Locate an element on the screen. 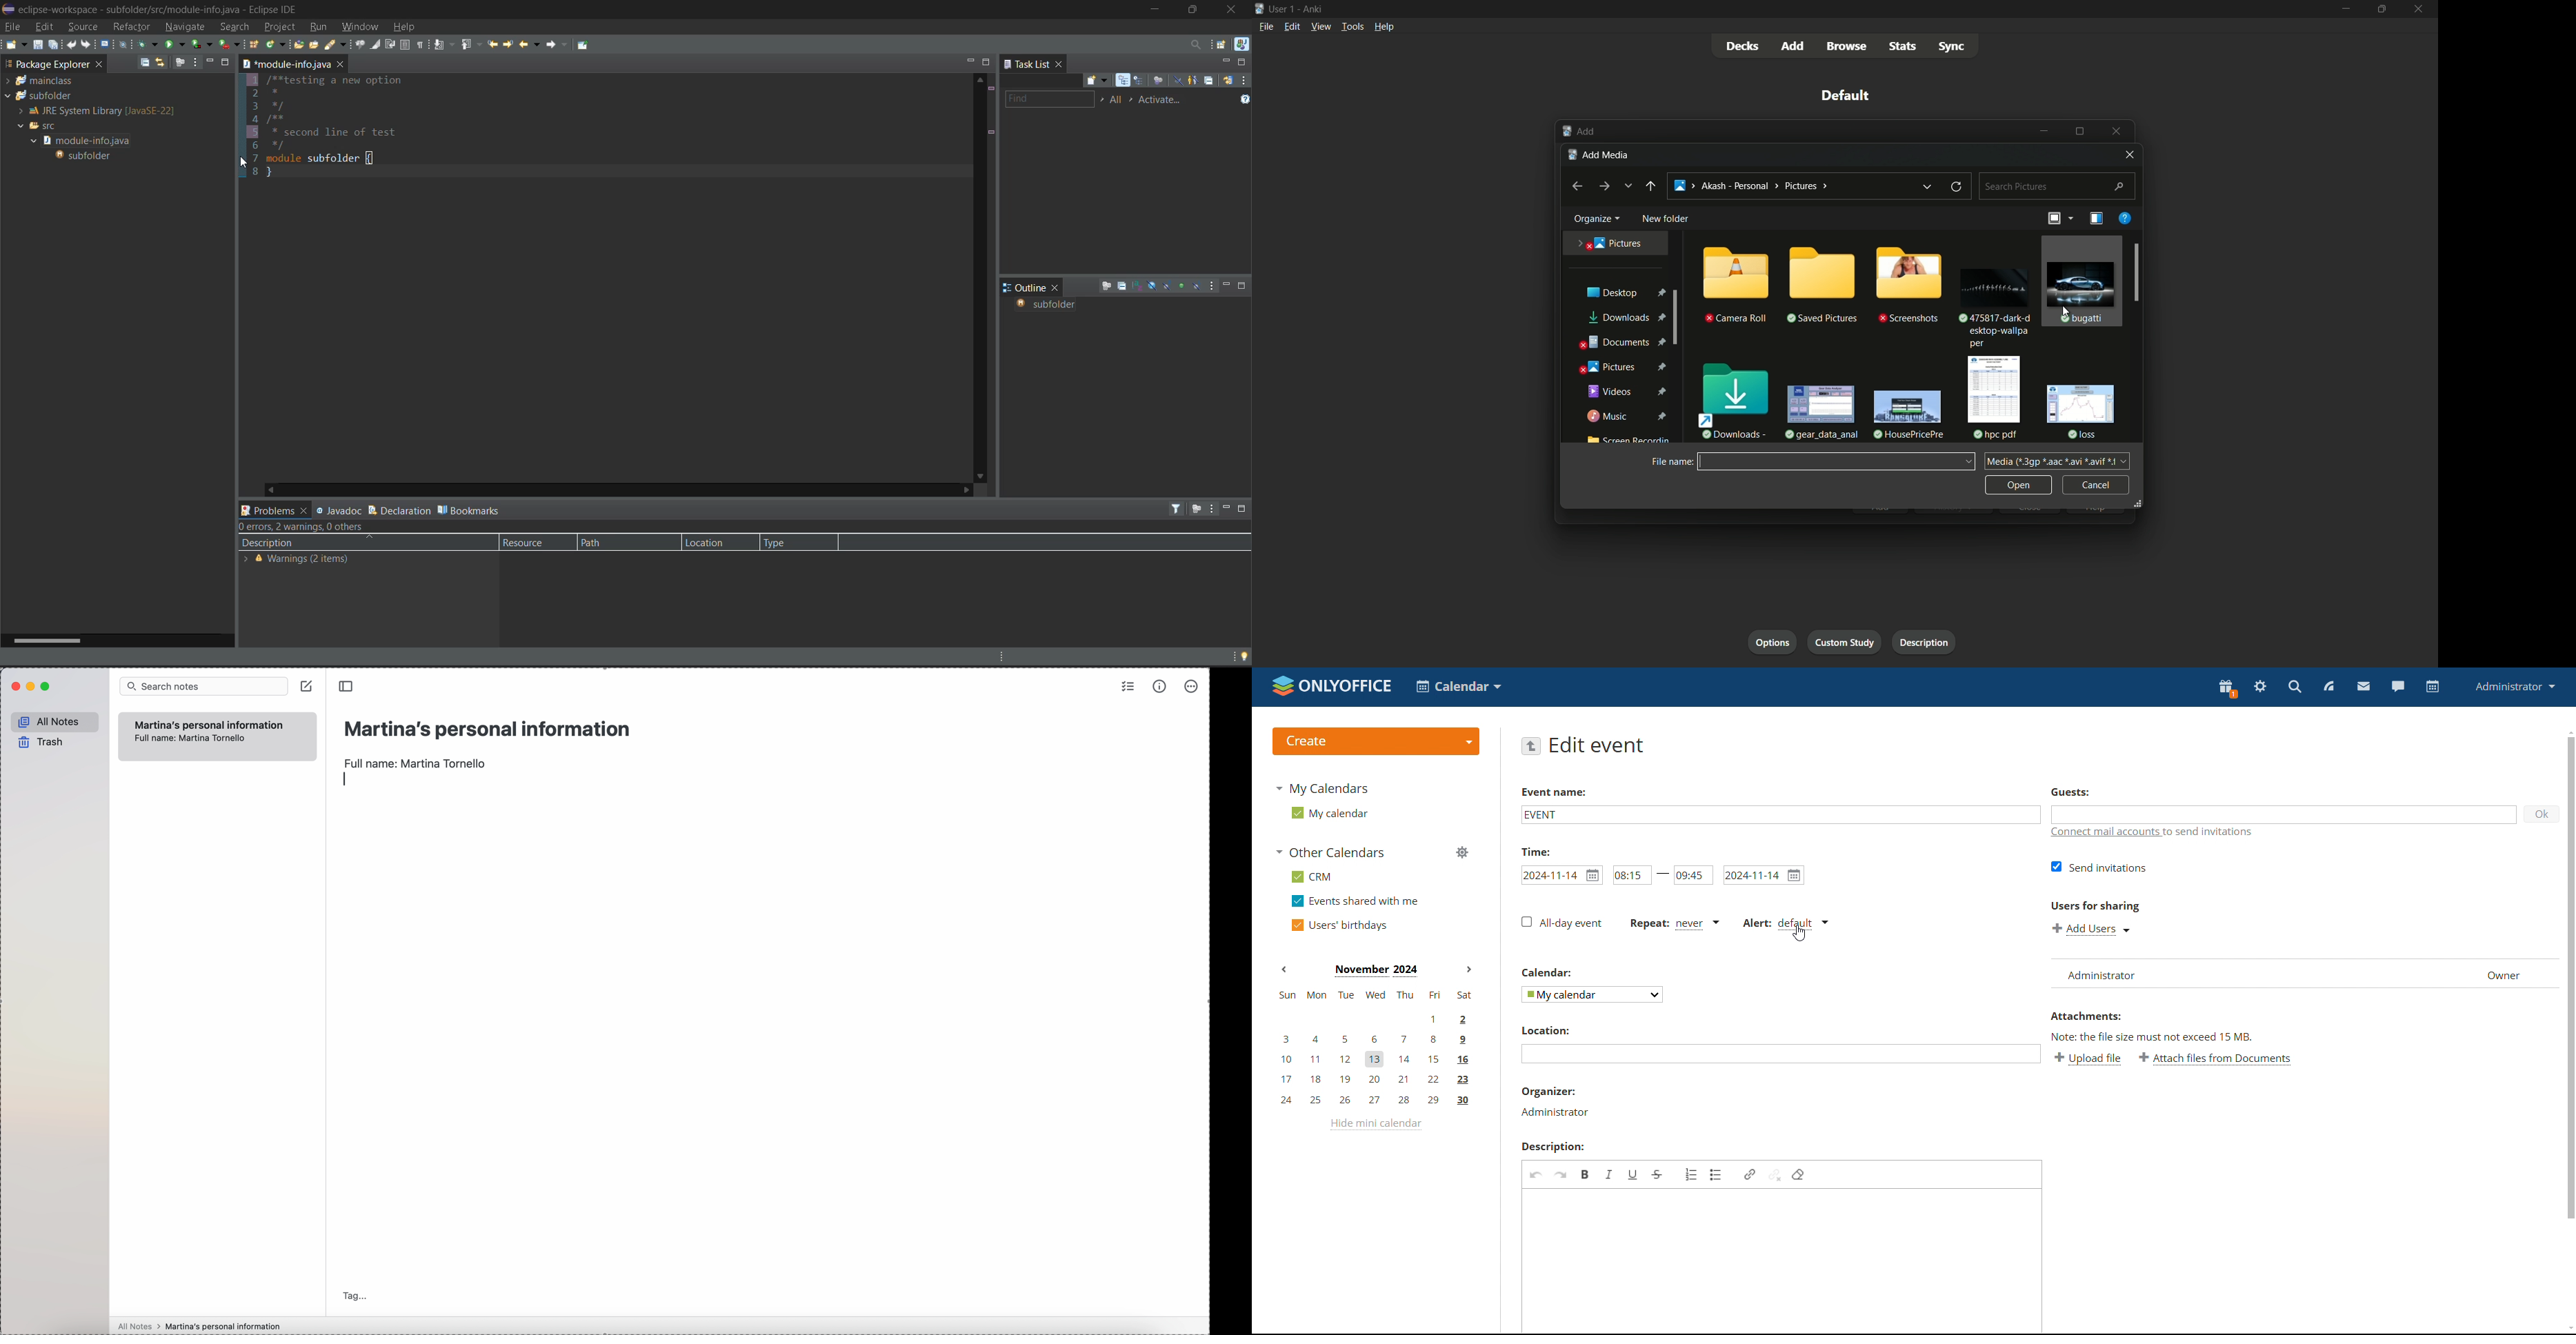 The image size is (2576, 1344). full name: Martina Tornello is located at coordinates (417, 761).